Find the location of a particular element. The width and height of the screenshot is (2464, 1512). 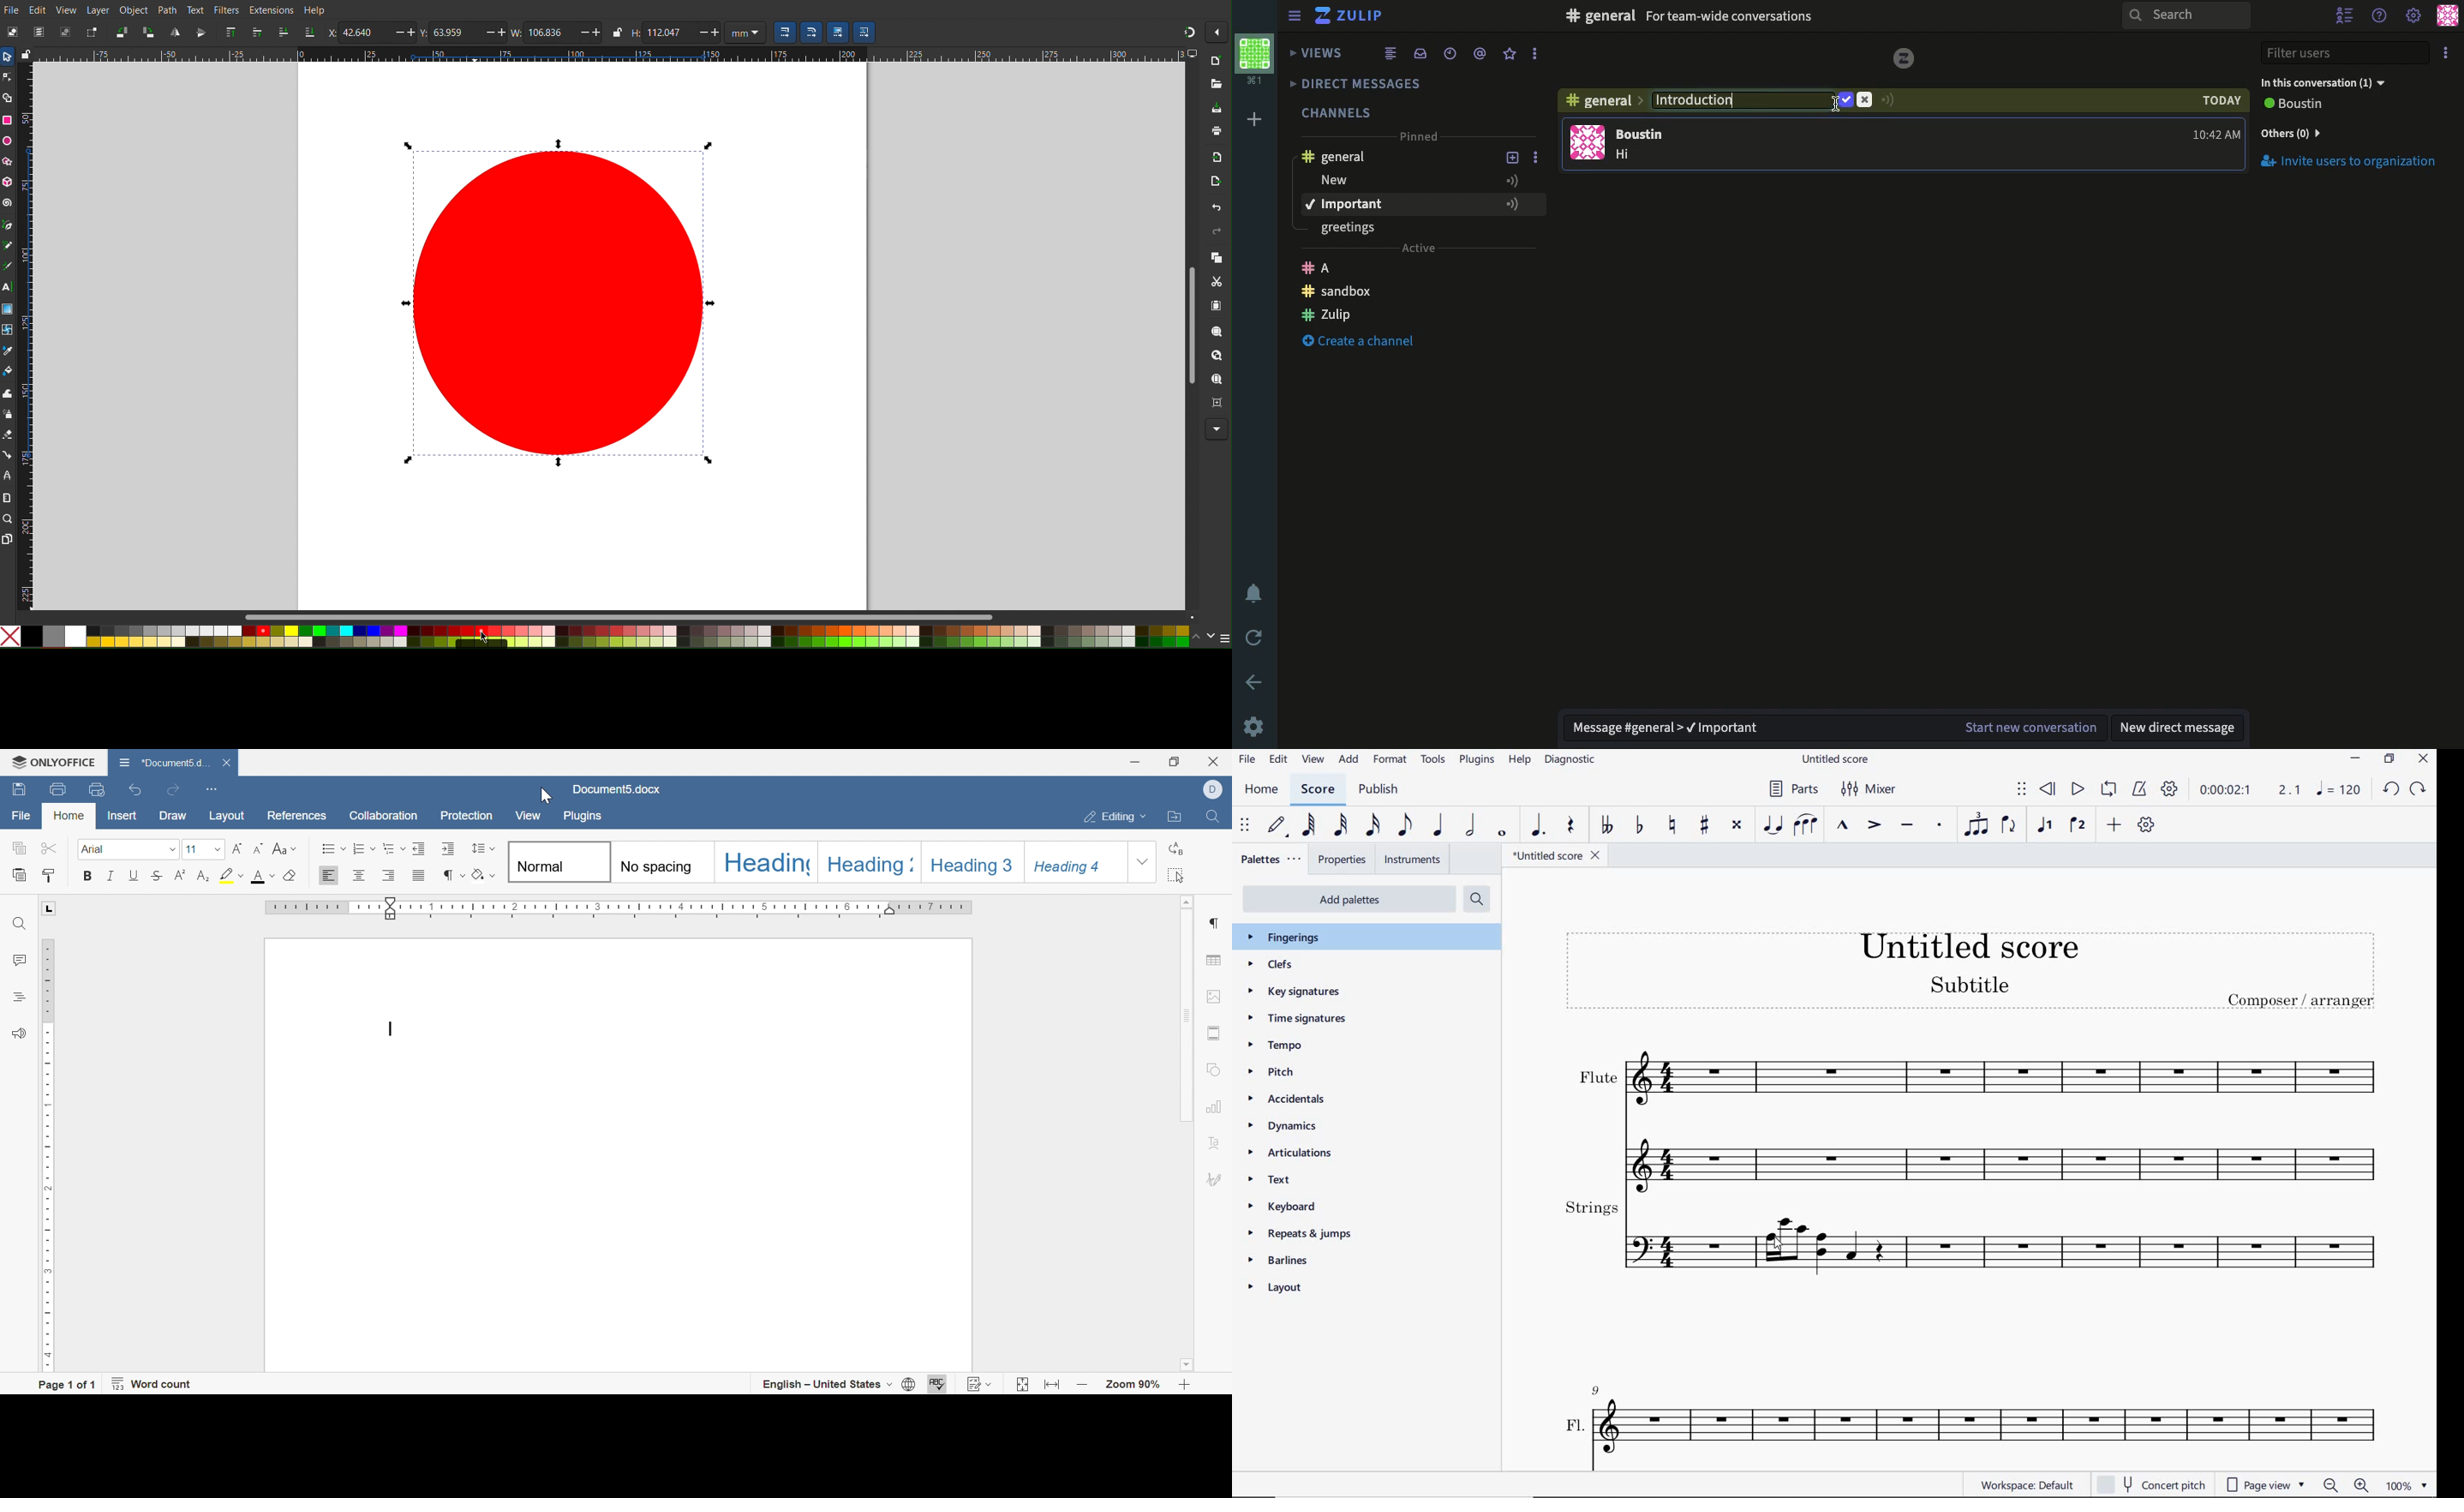

drop down is located at coordinates (218, 850).